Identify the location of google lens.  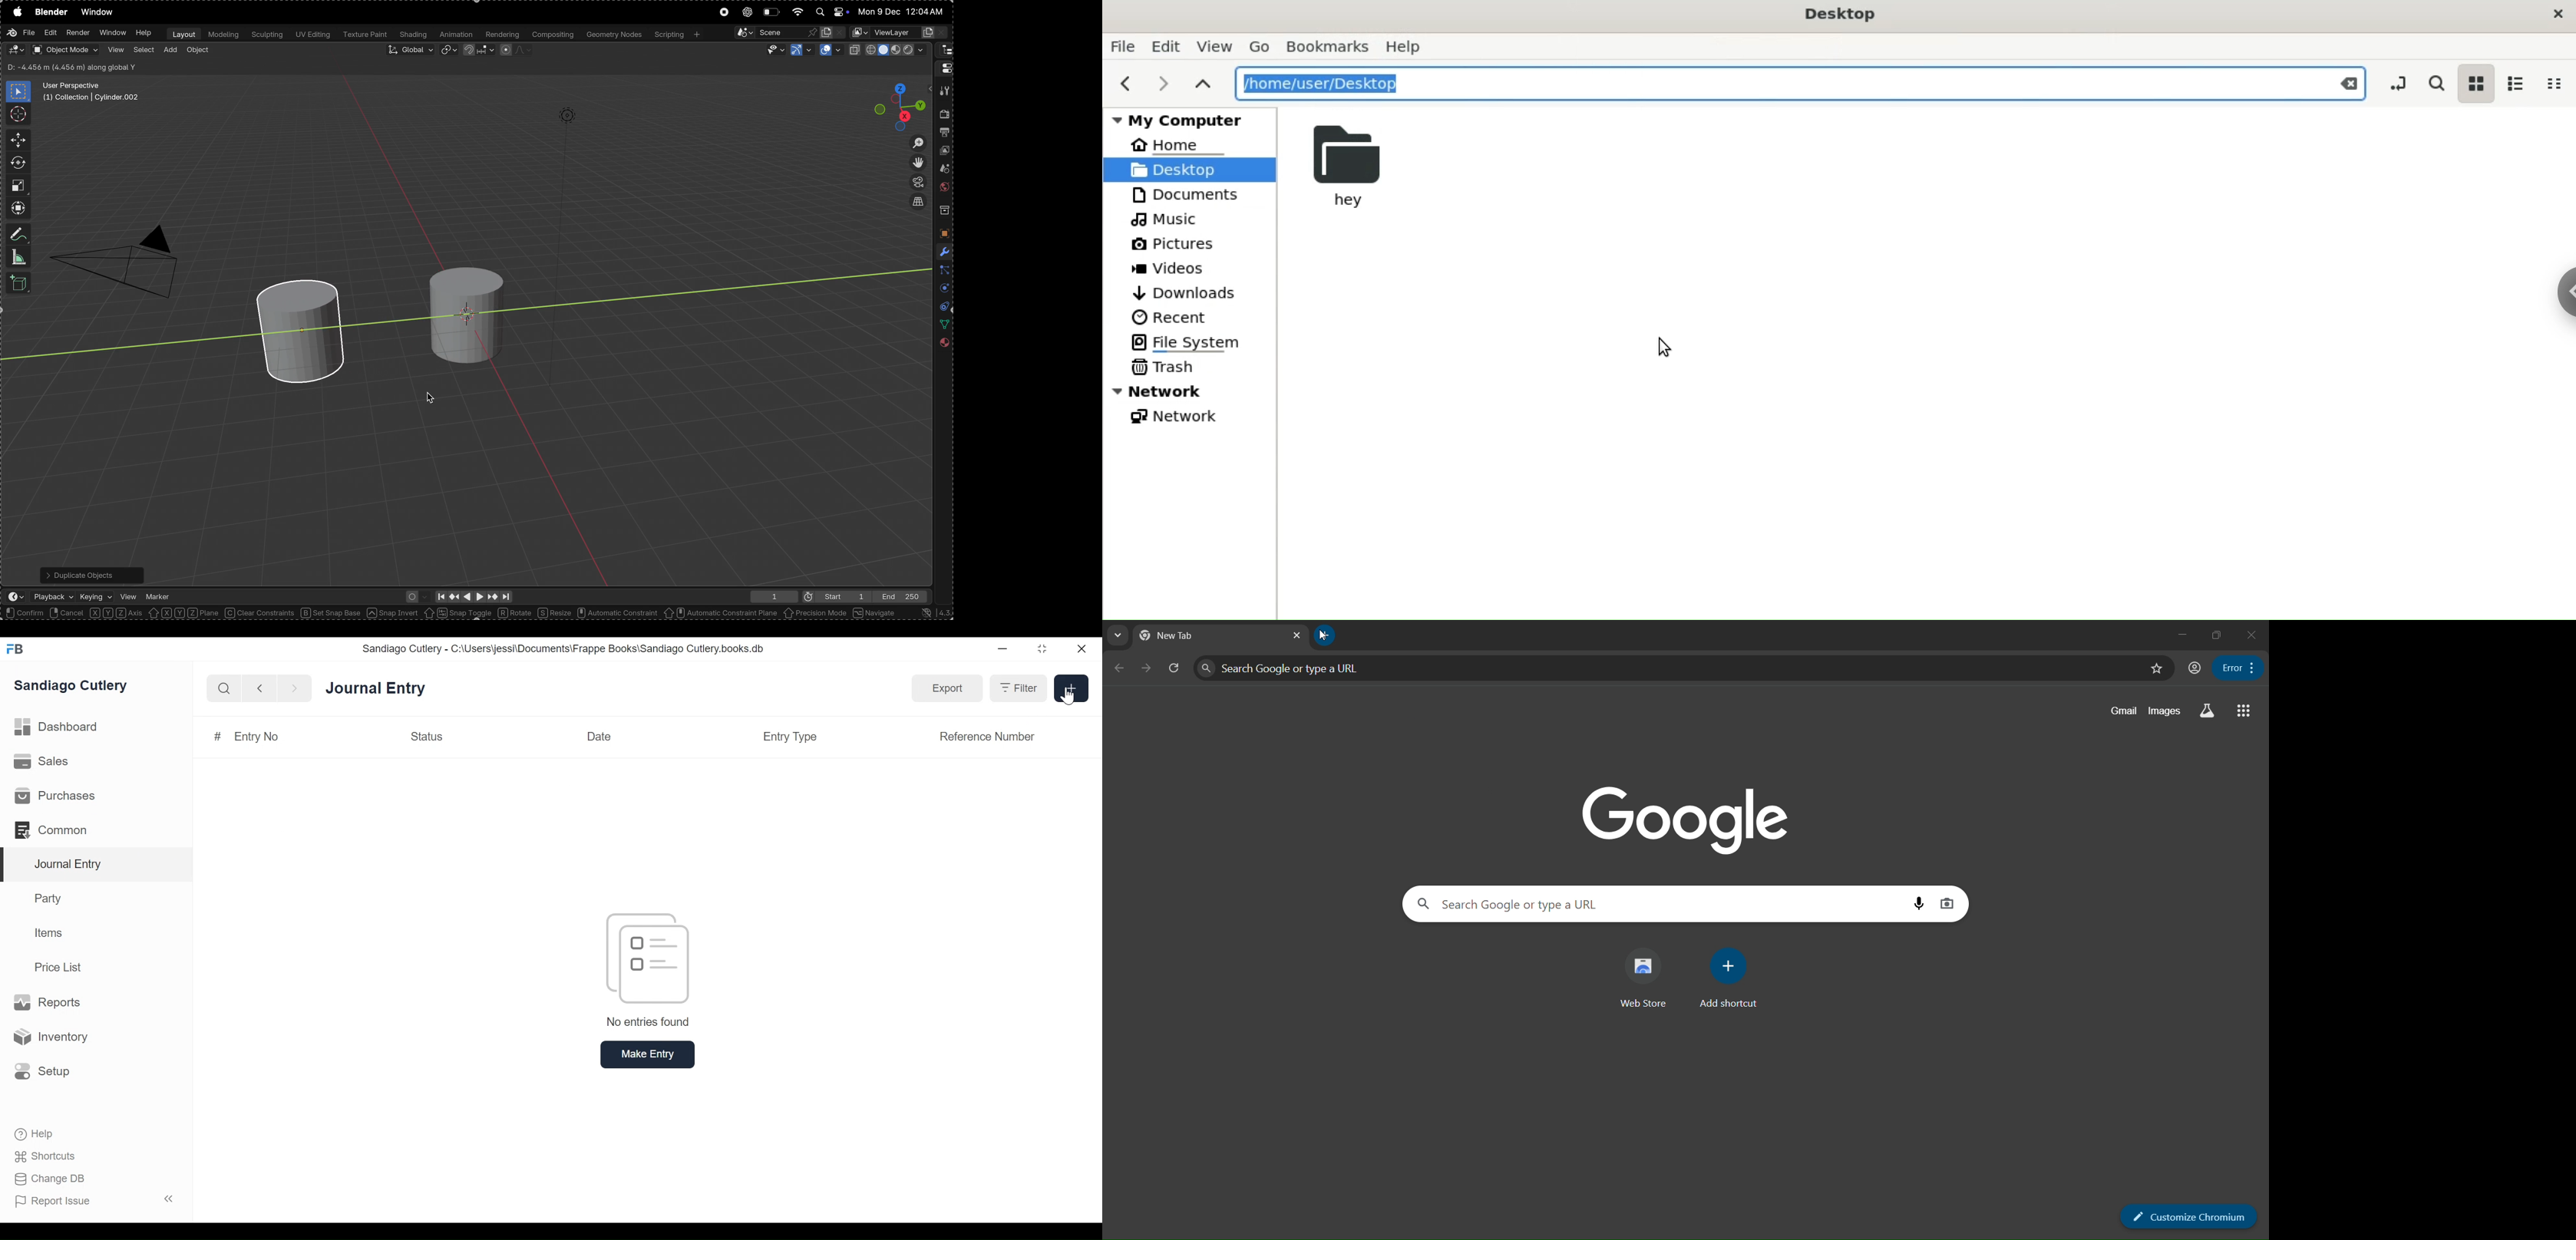
(1946, 904).